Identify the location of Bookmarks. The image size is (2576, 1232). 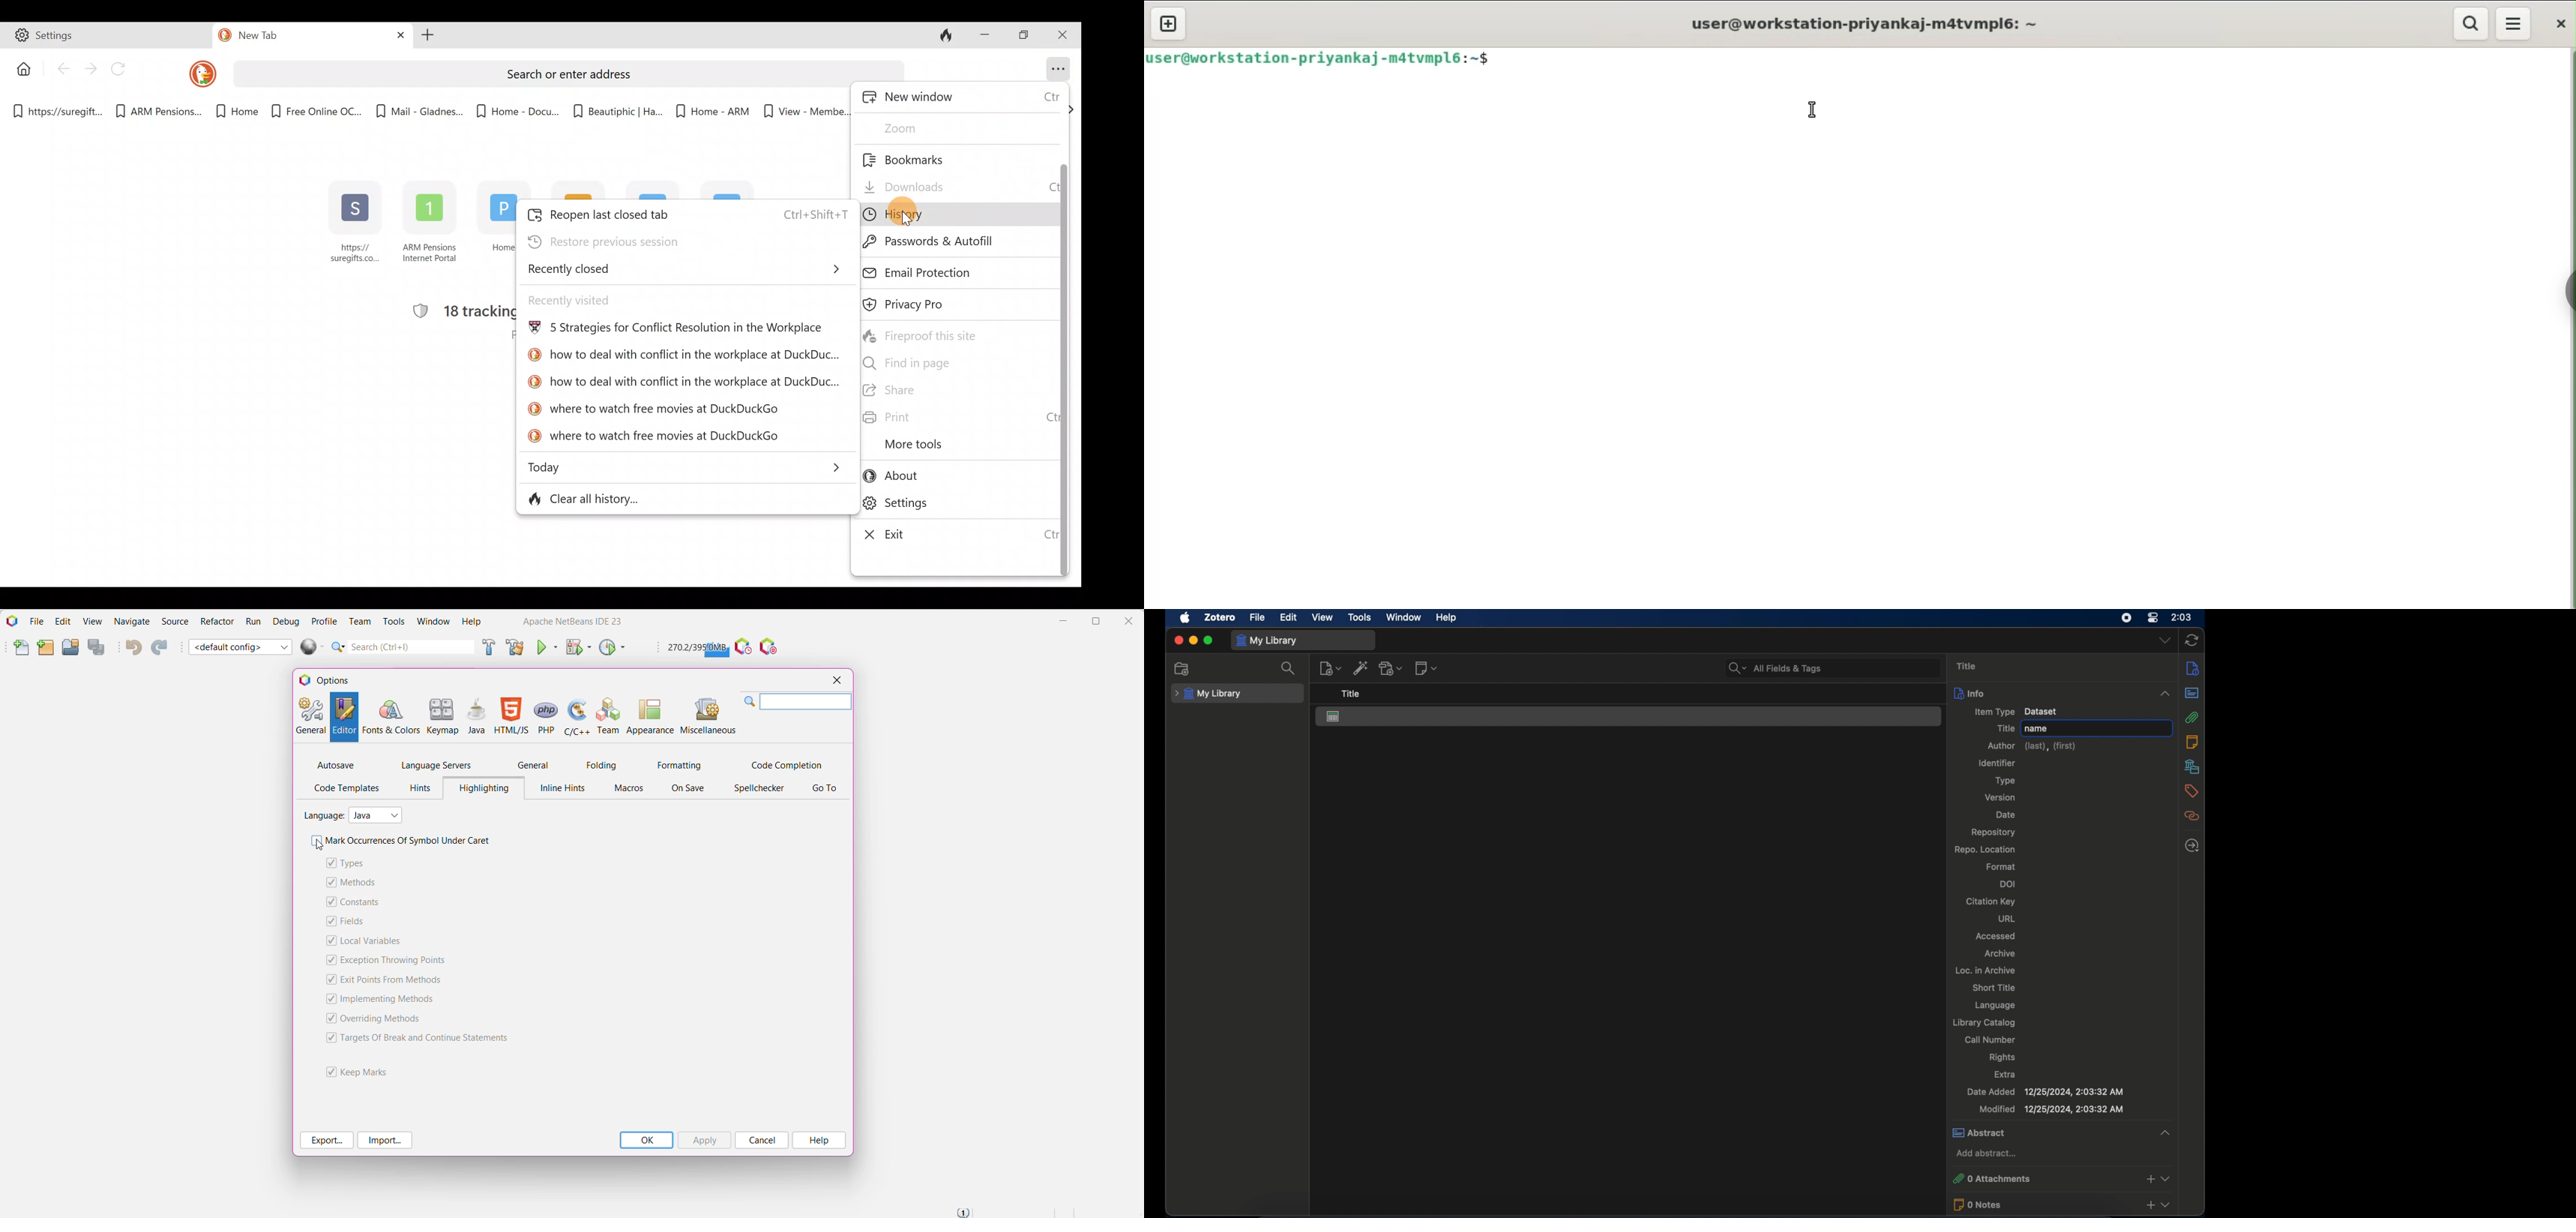
(929, 158).